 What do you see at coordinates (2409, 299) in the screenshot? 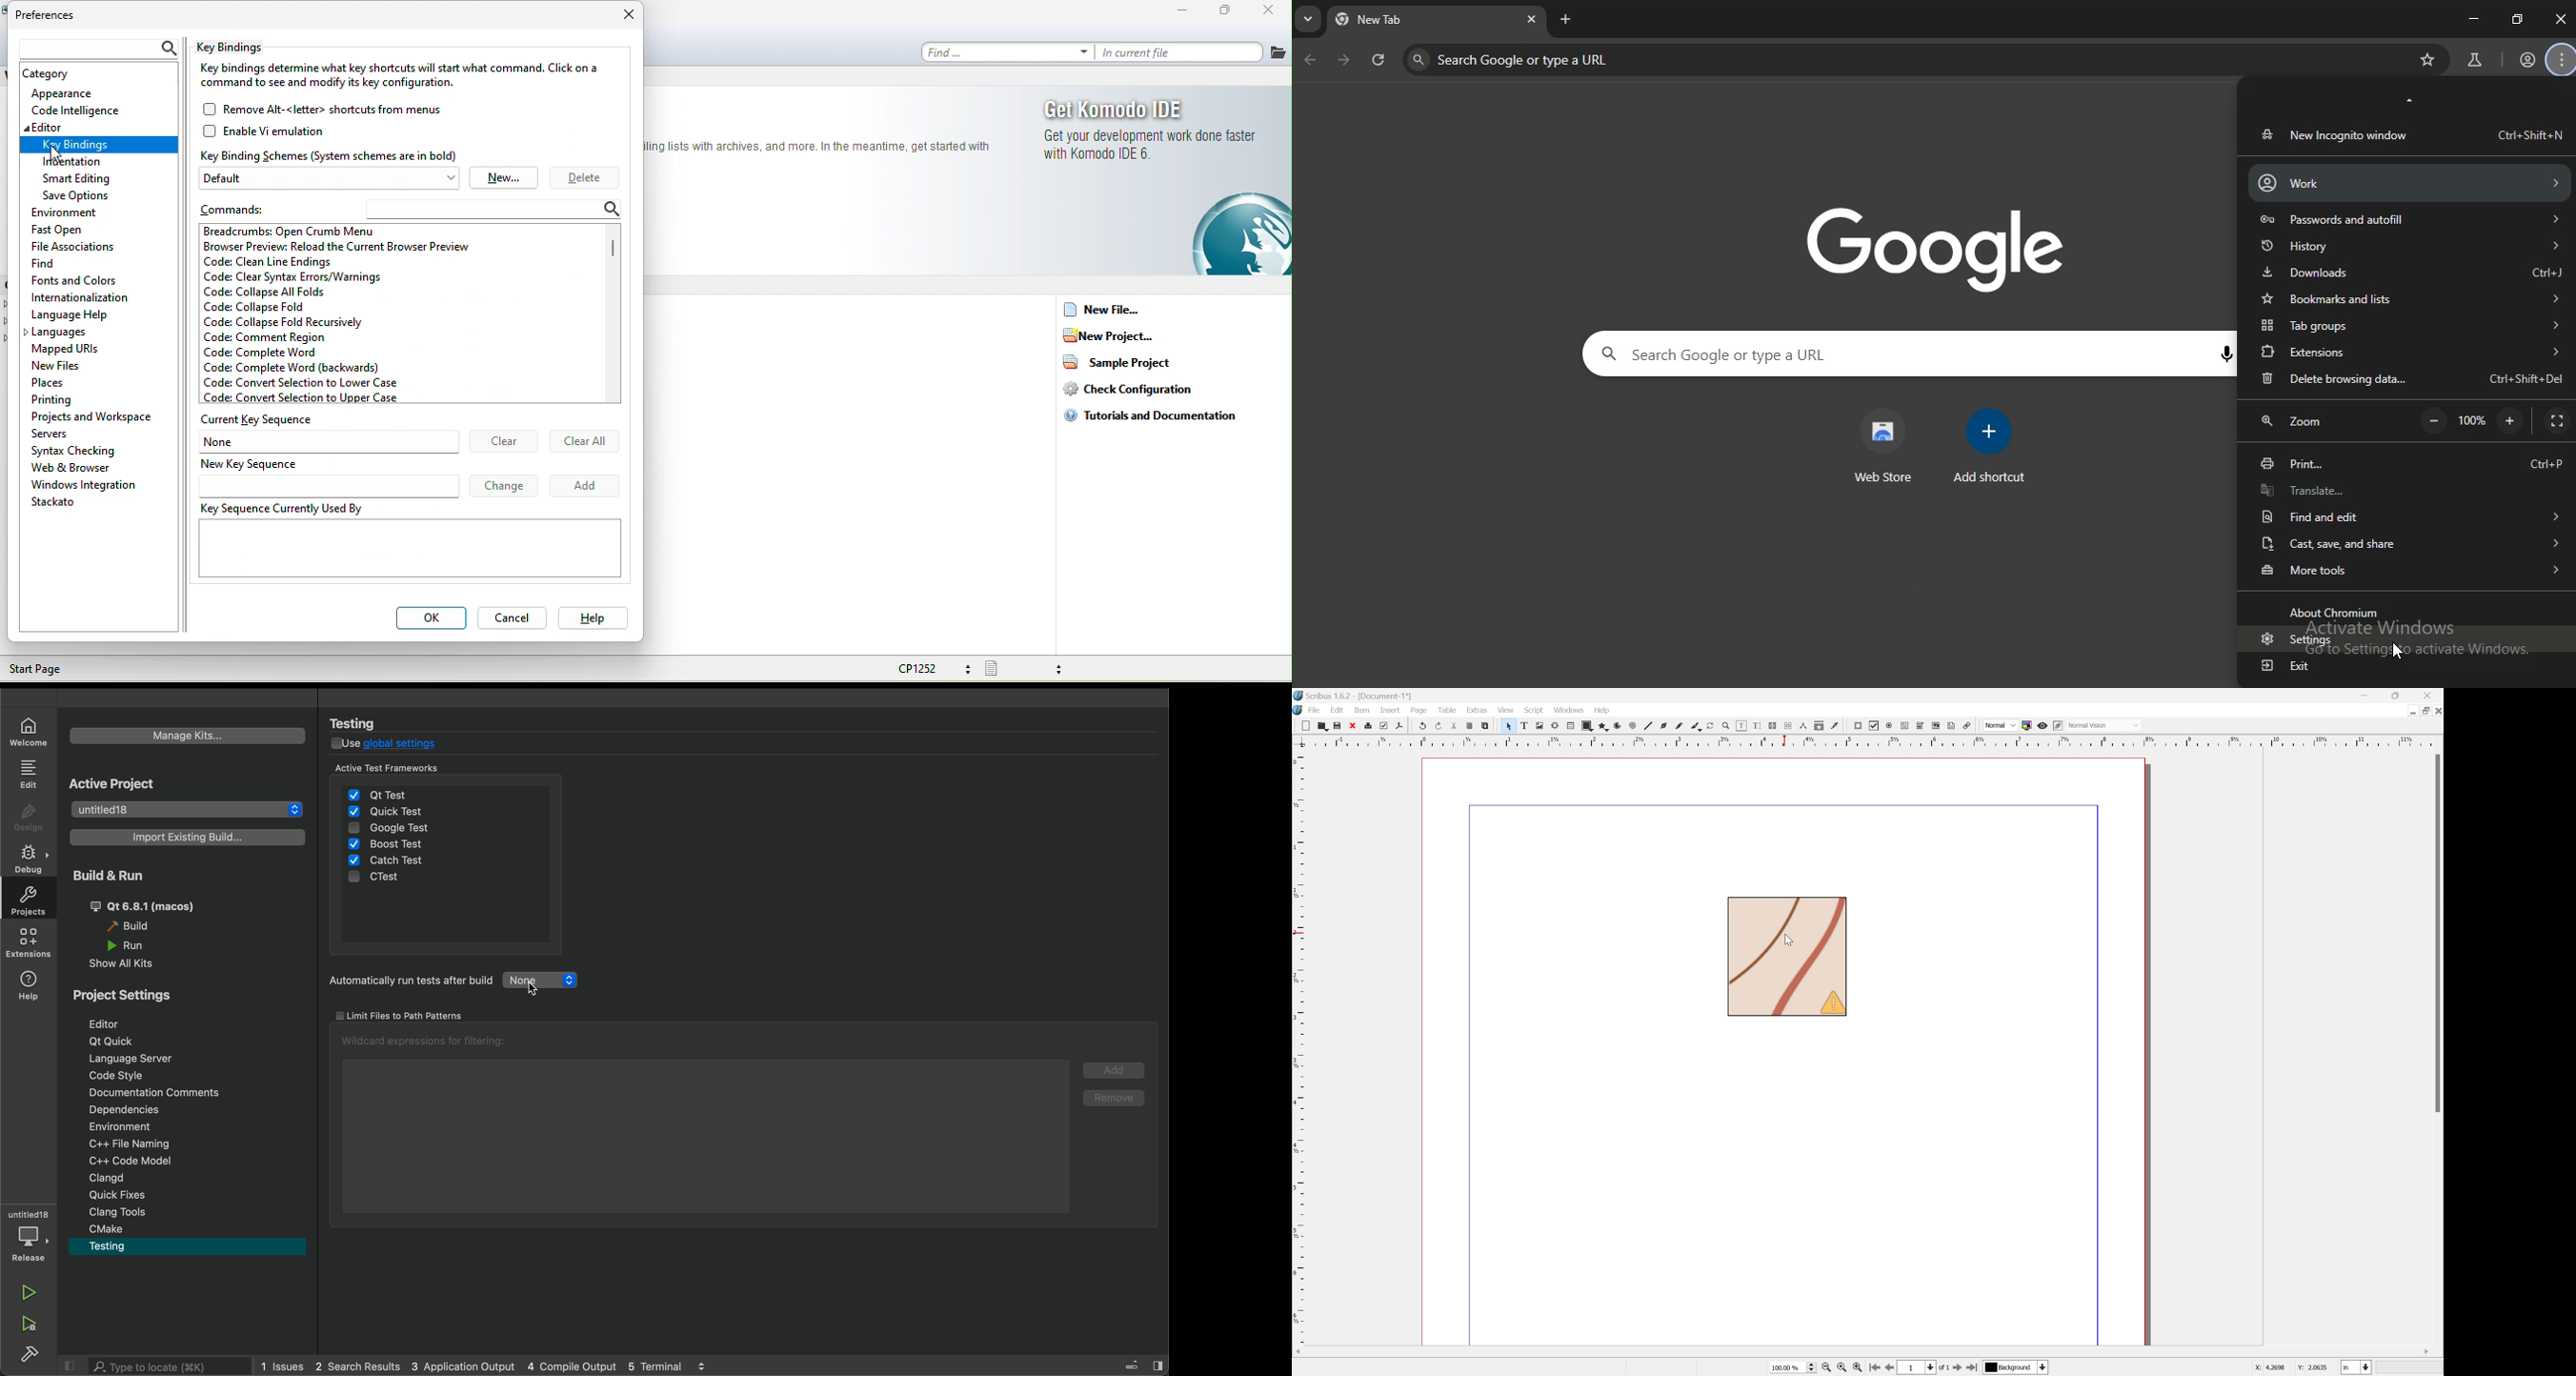
I see `bookmarks and lists` at bounding box center [2409, 299].